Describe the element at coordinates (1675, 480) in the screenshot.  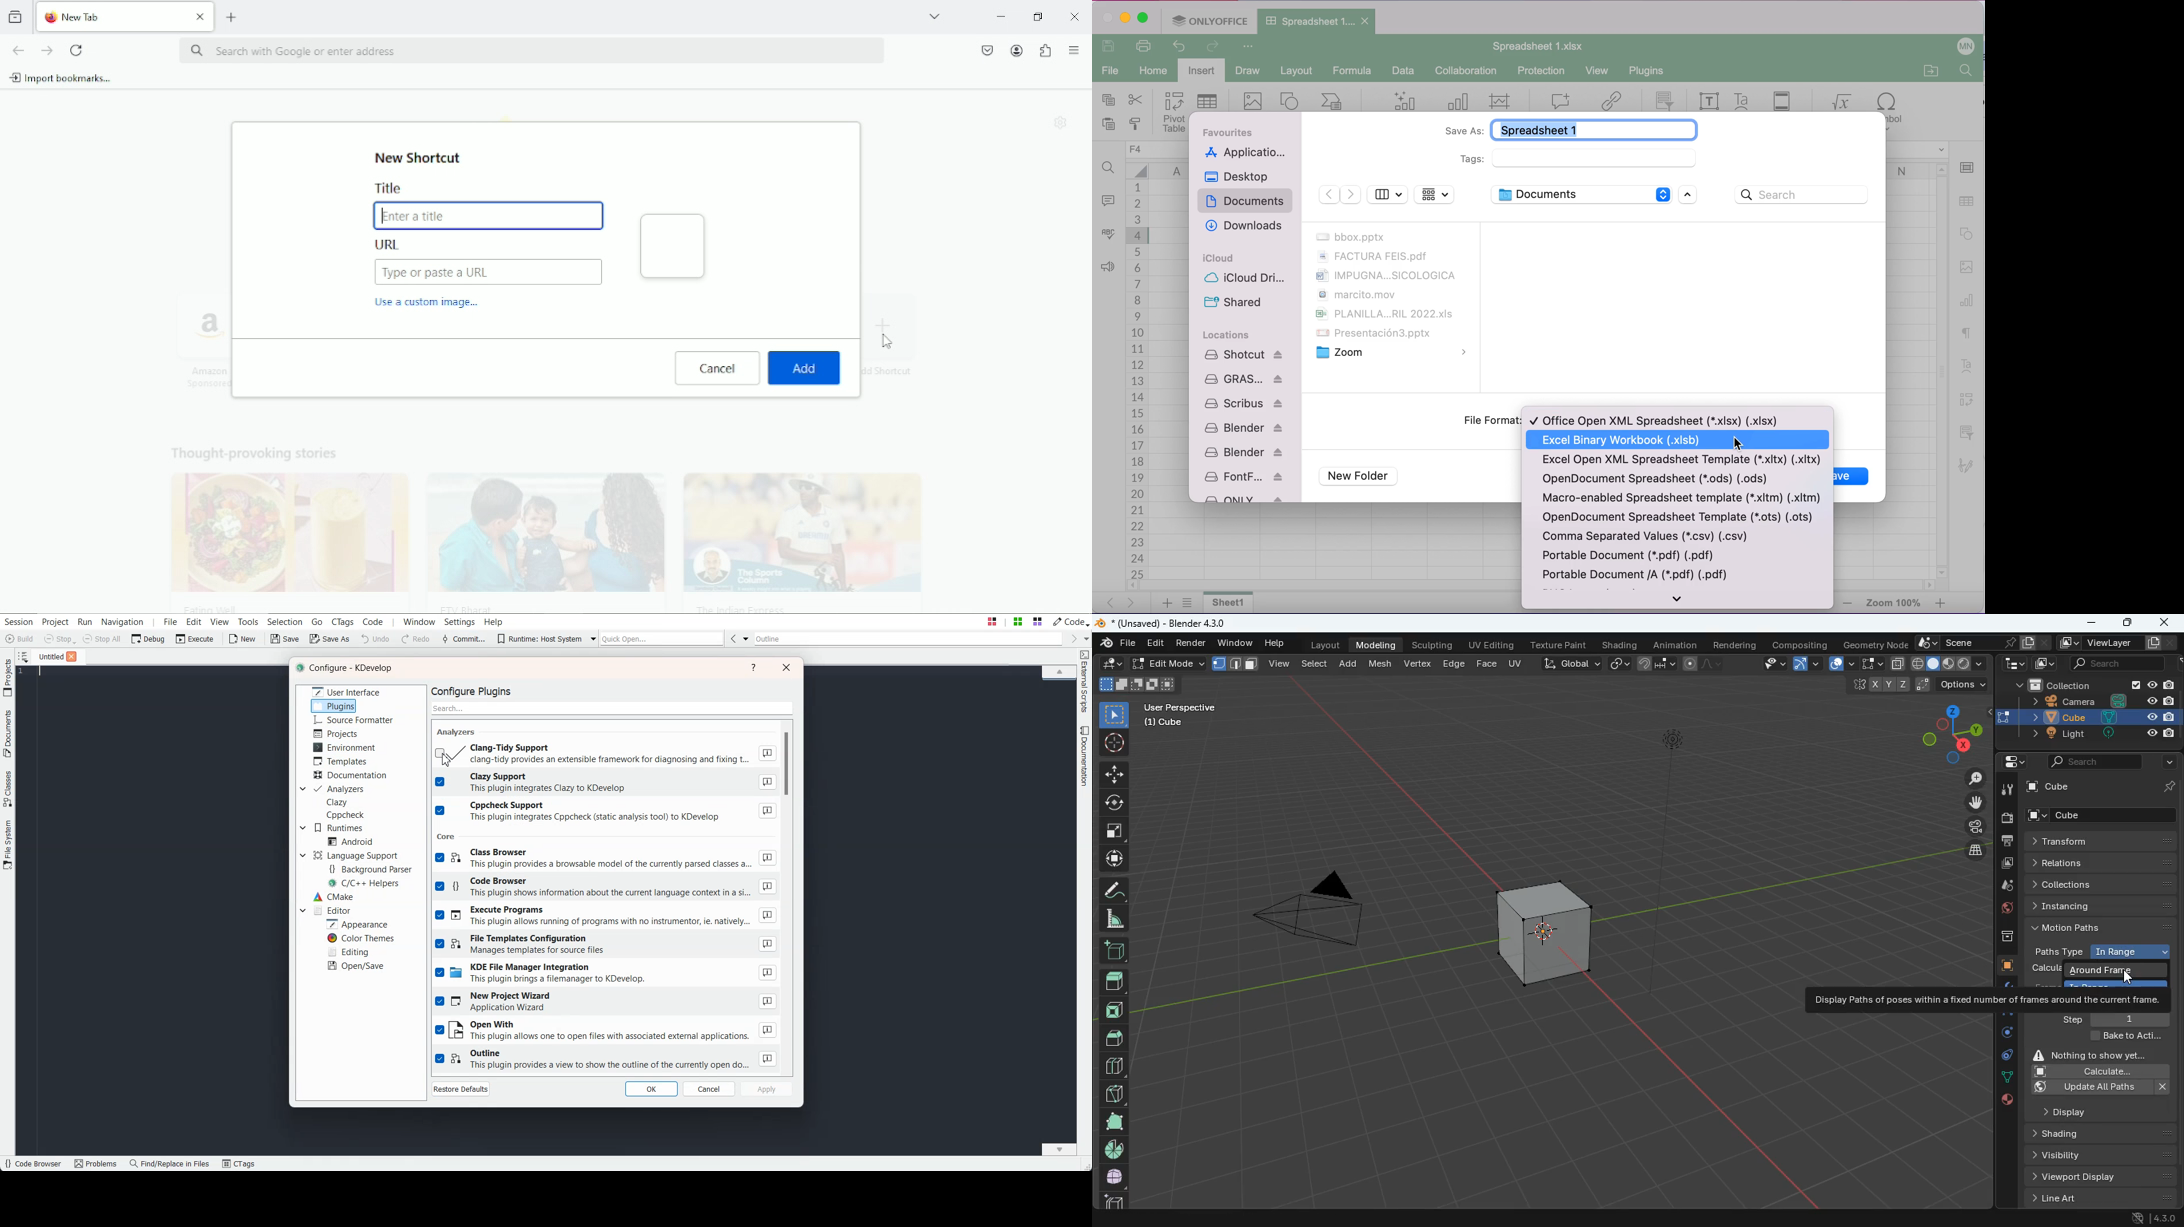
I see `opendocument spreadsheet` at that location.